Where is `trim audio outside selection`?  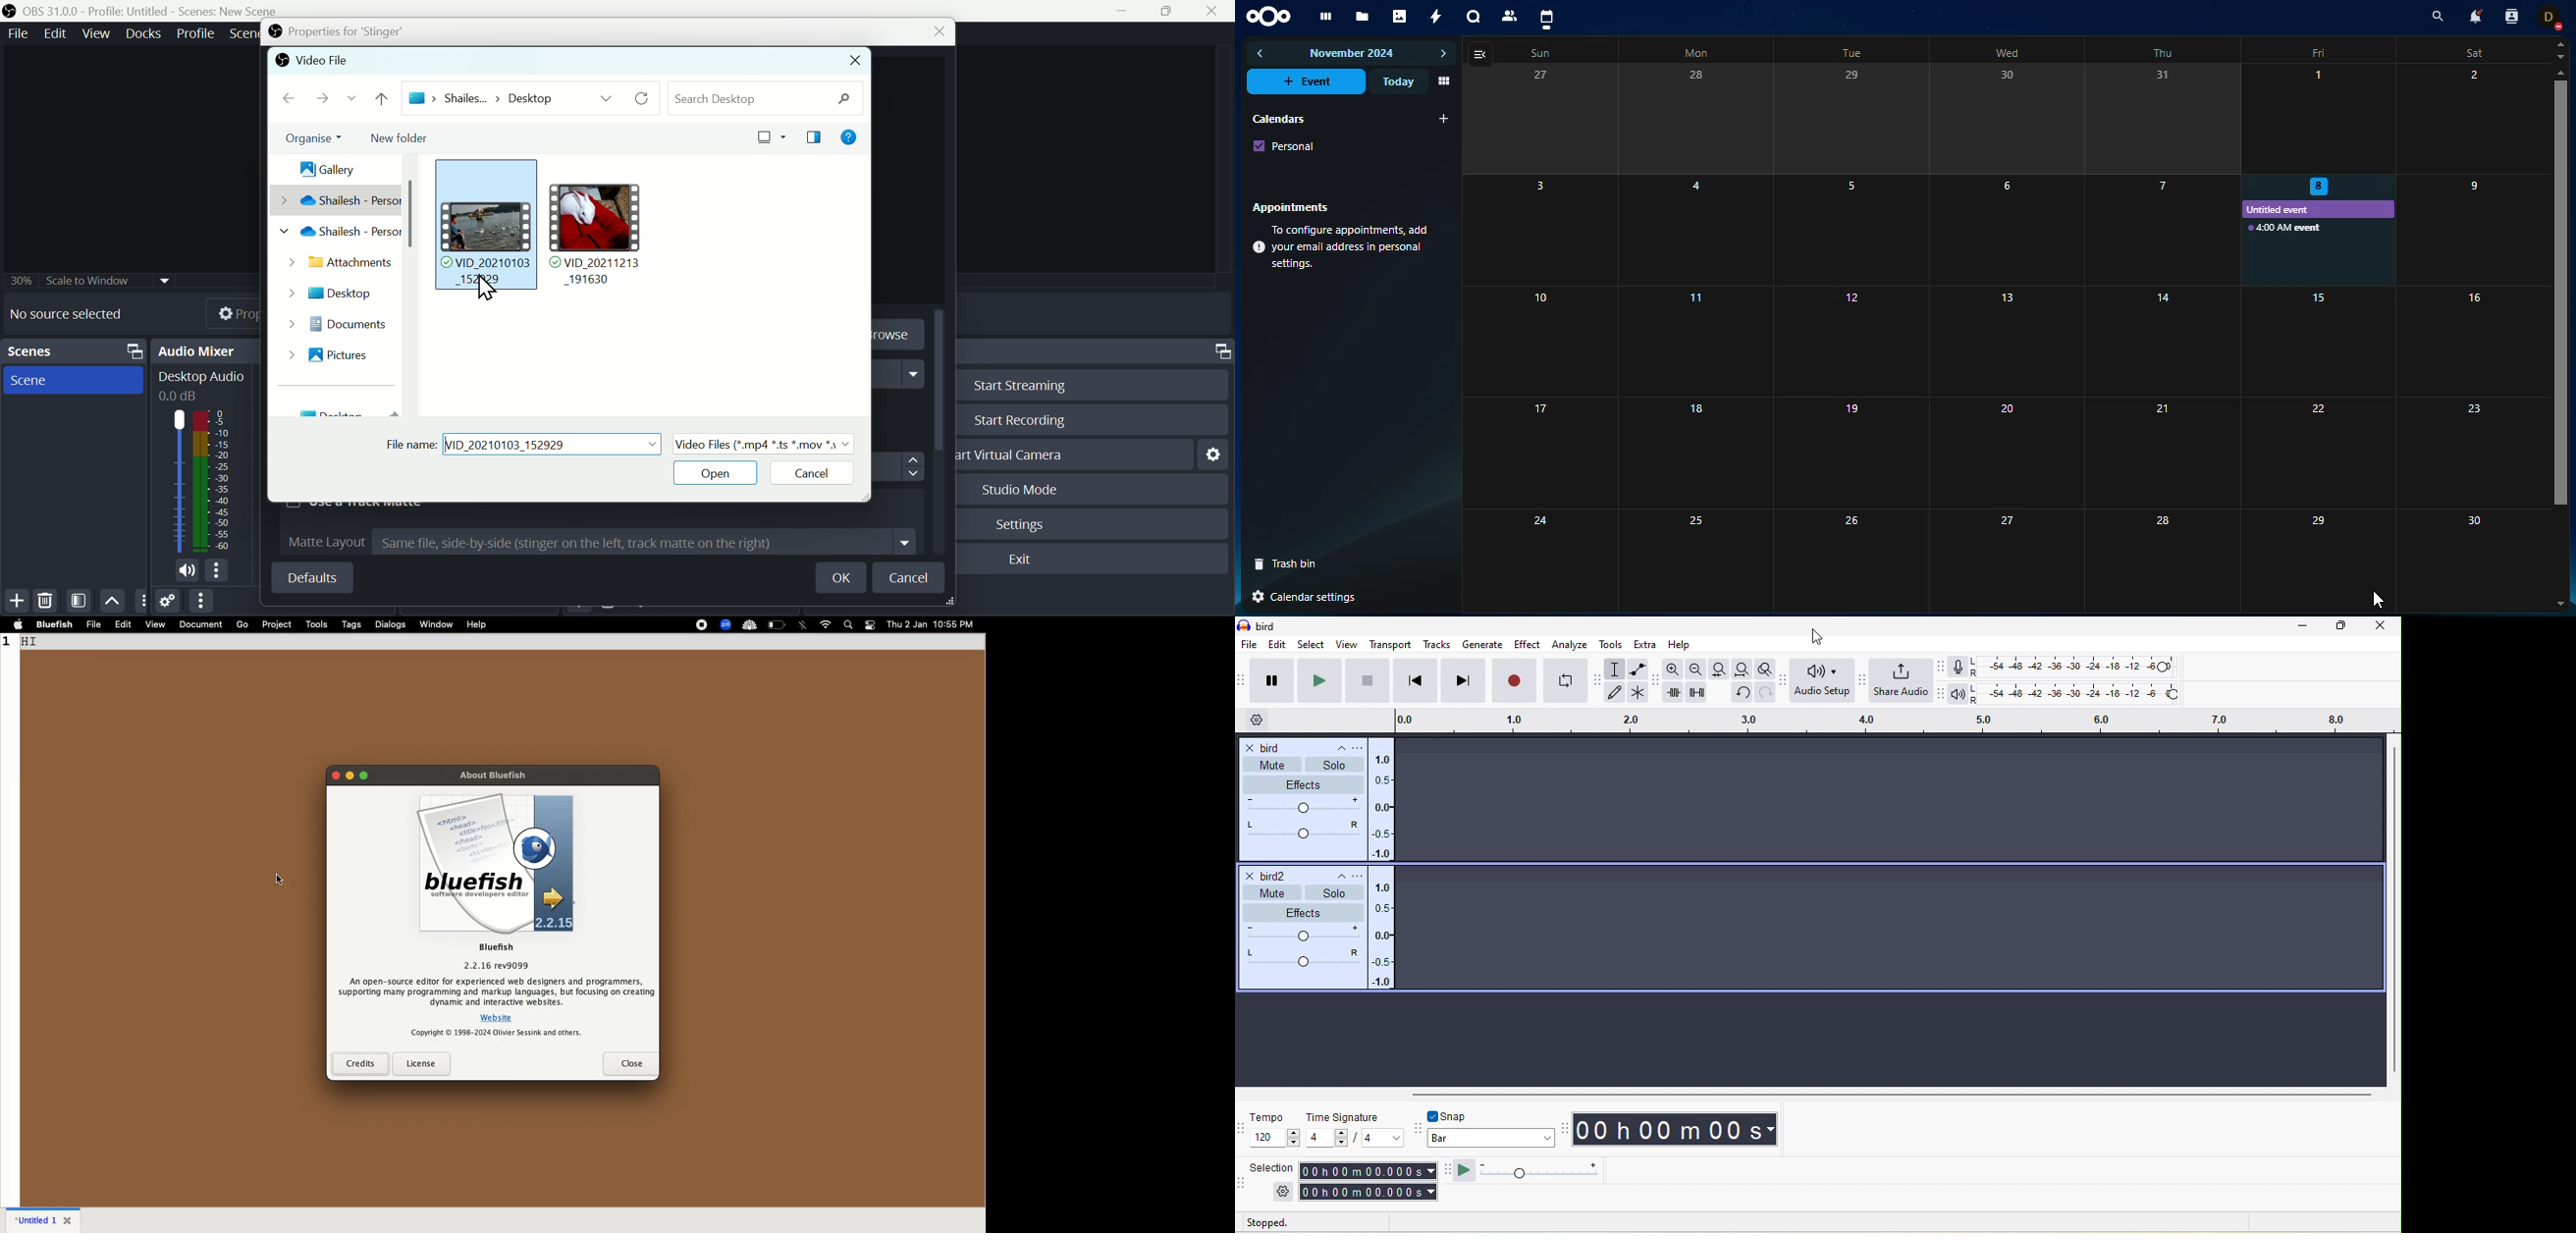 trim audio outside selection is located at coordinates (1676, 694).